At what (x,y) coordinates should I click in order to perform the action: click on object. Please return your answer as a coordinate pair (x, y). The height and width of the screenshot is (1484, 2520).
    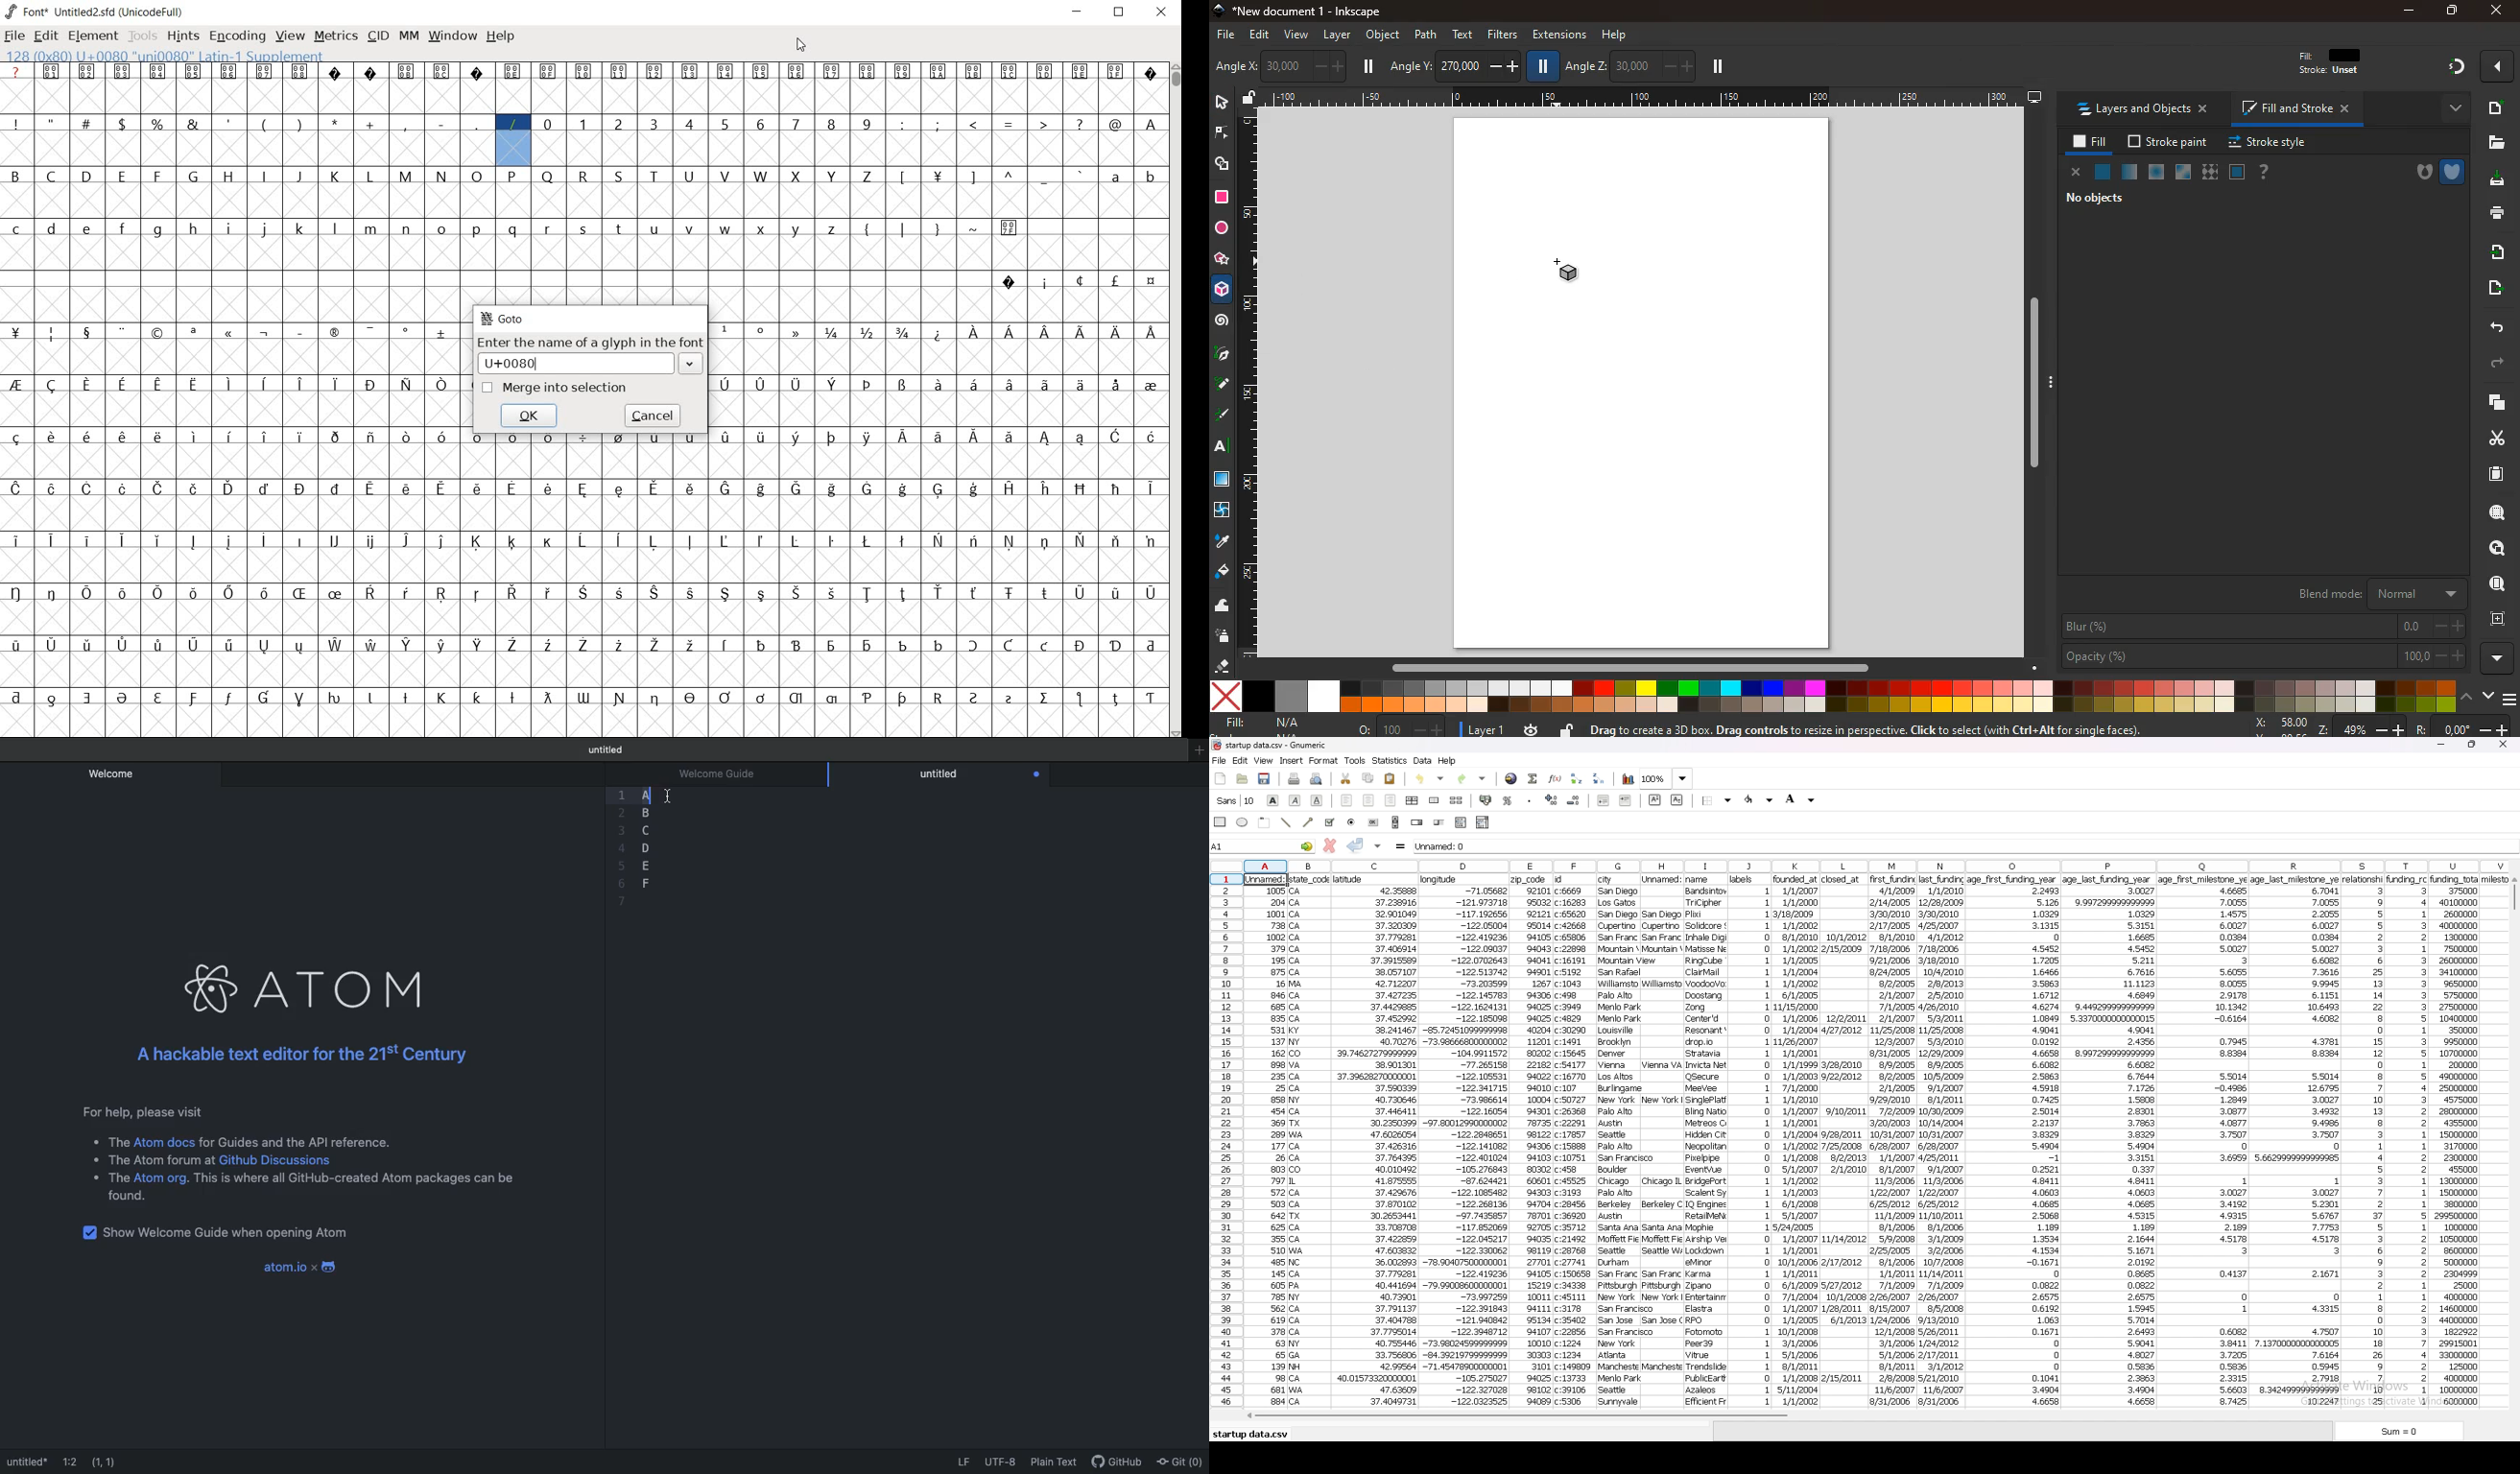
    Looking at the image, I should click on (1383, 35).